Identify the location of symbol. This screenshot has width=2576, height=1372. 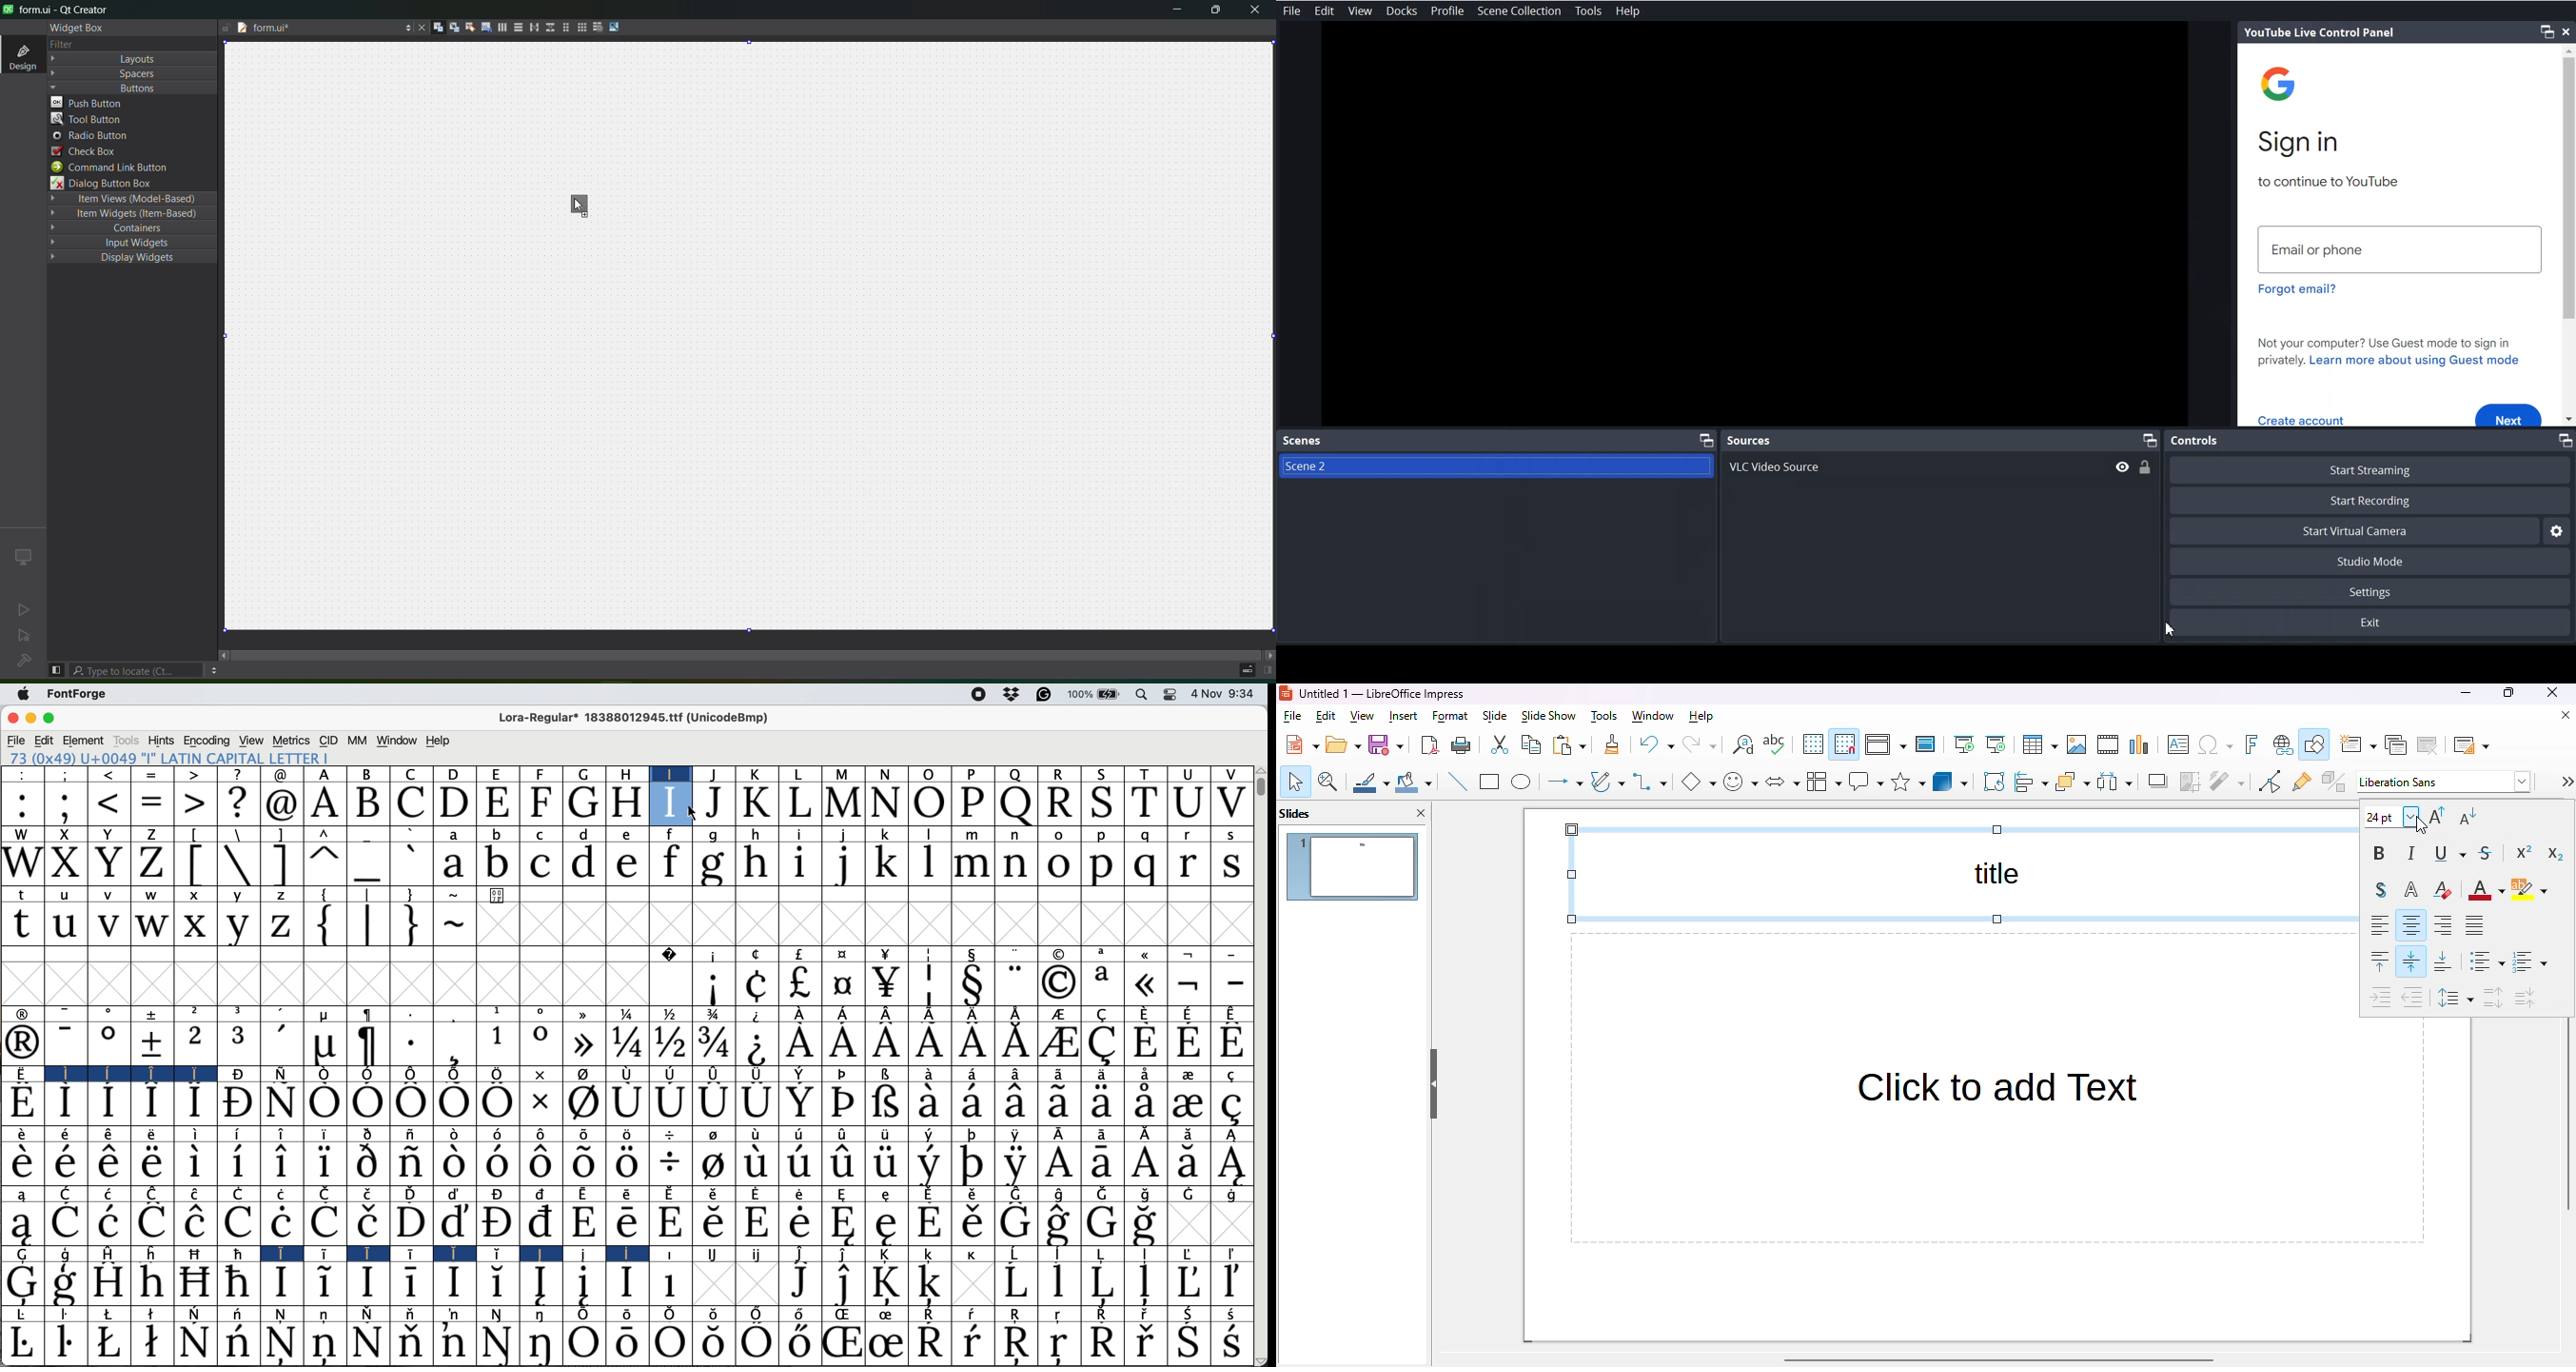
(586, 1076).